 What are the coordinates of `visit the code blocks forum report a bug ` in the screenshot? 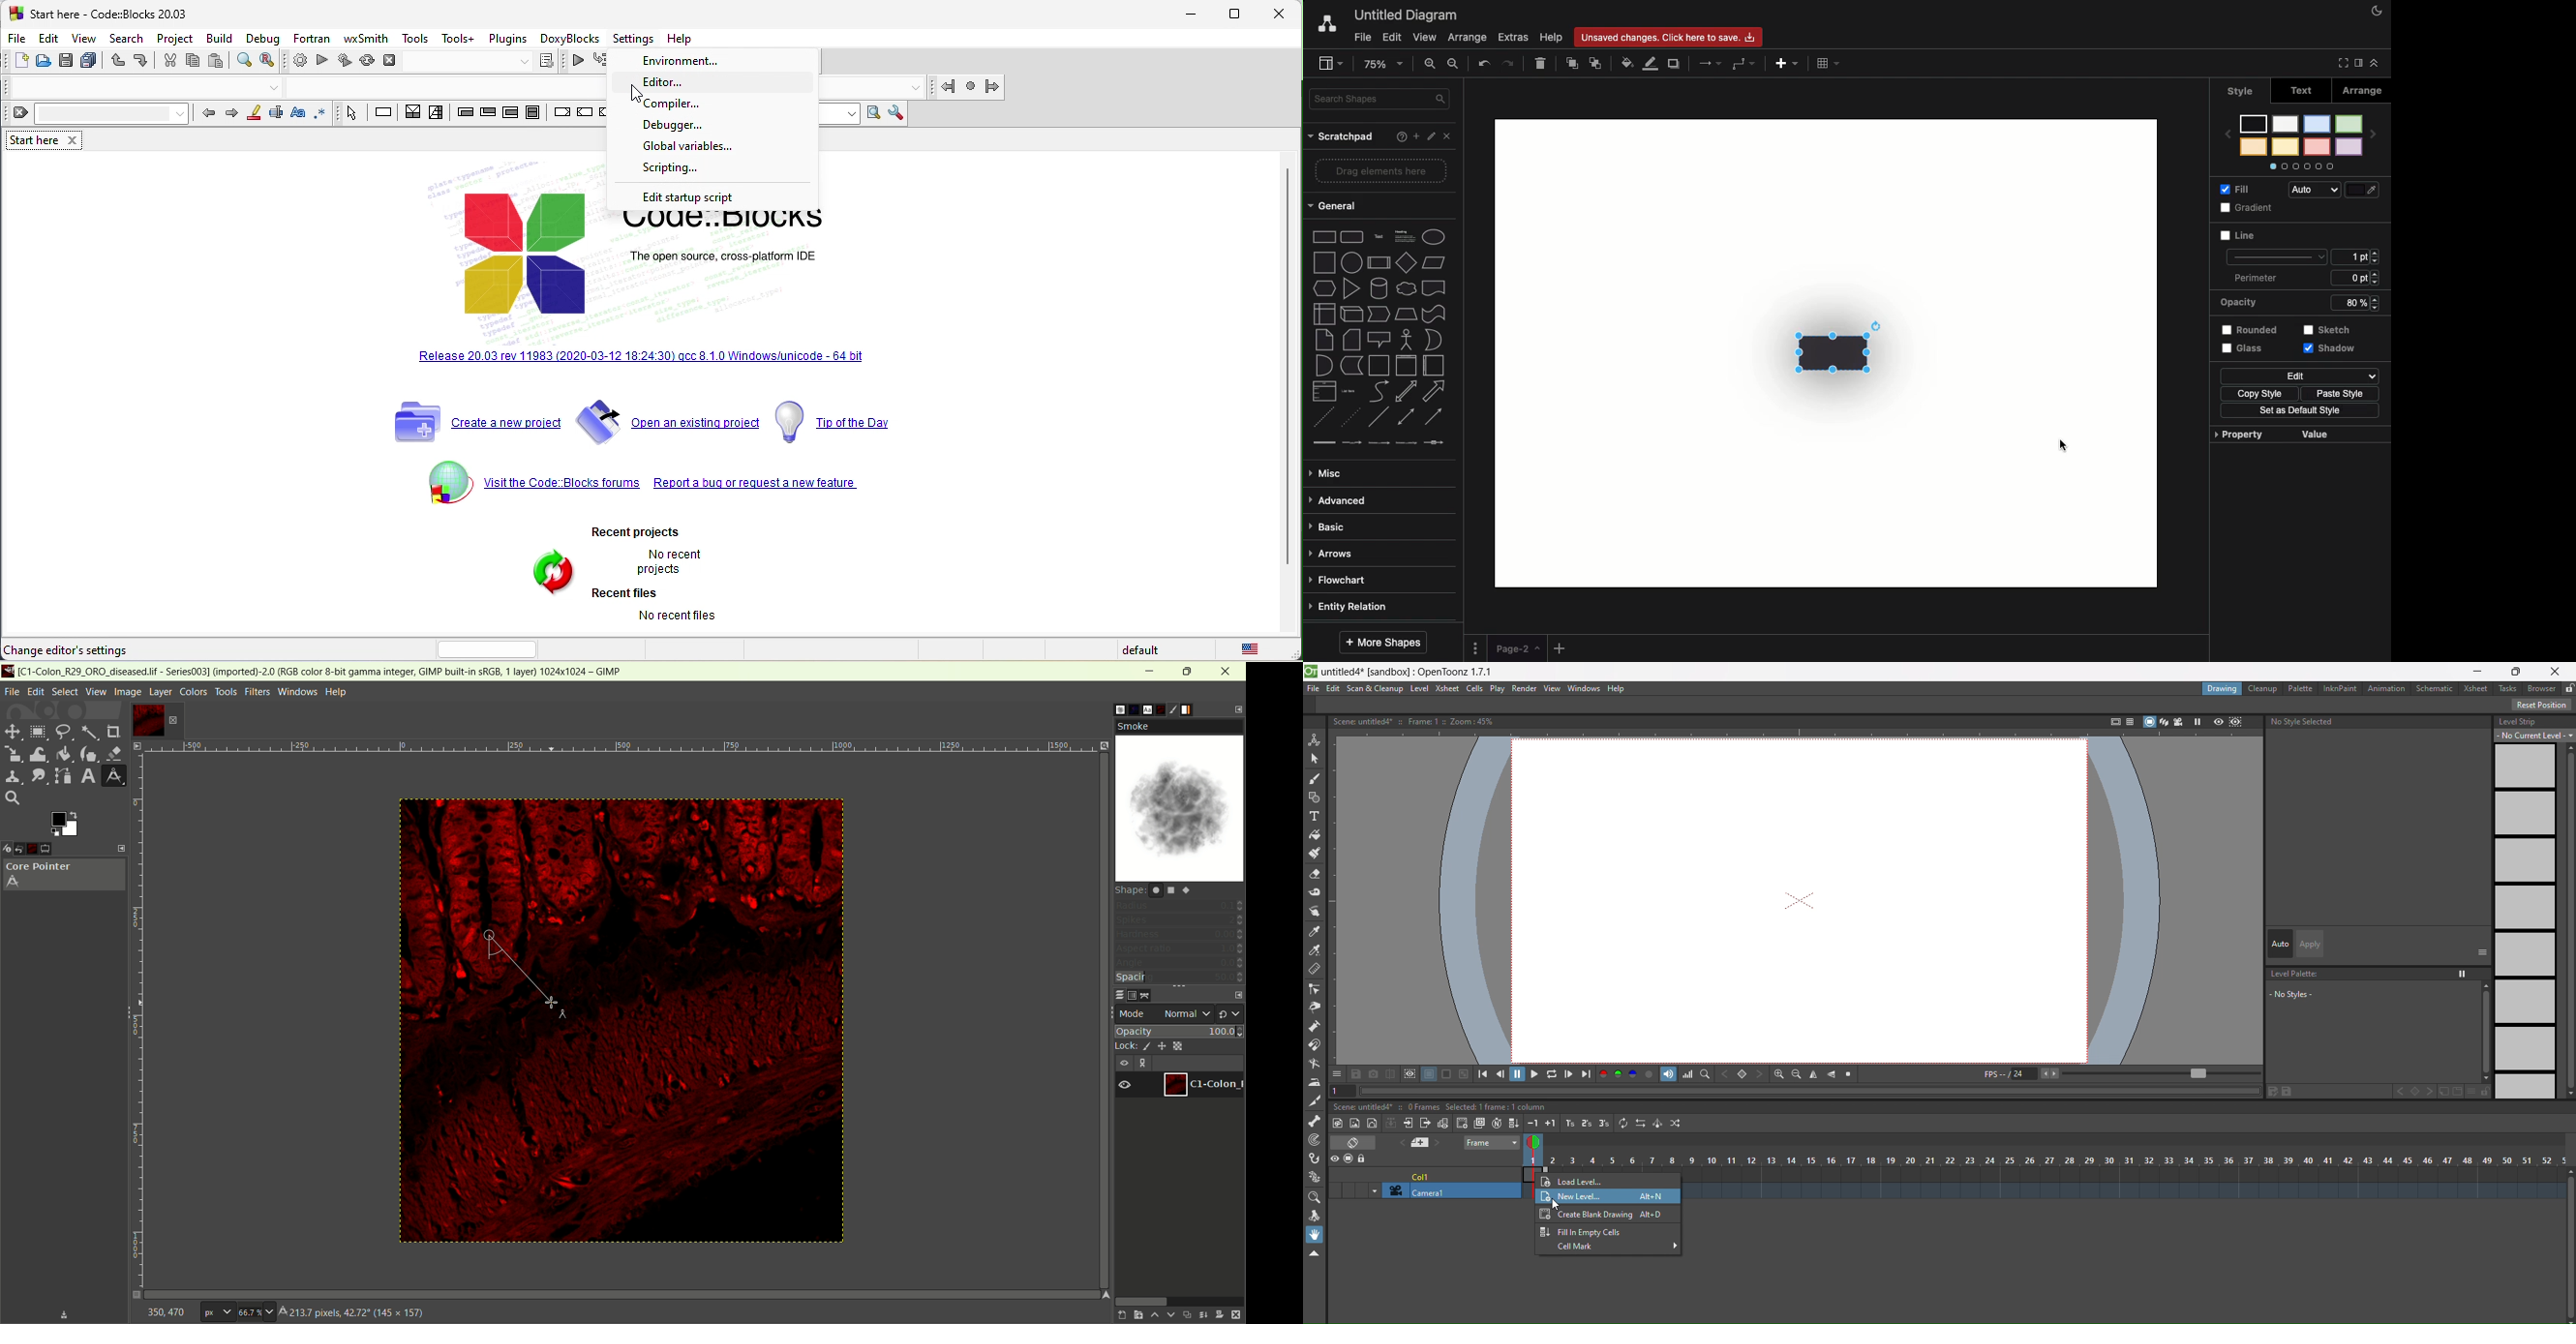 It's located at (654, 481).